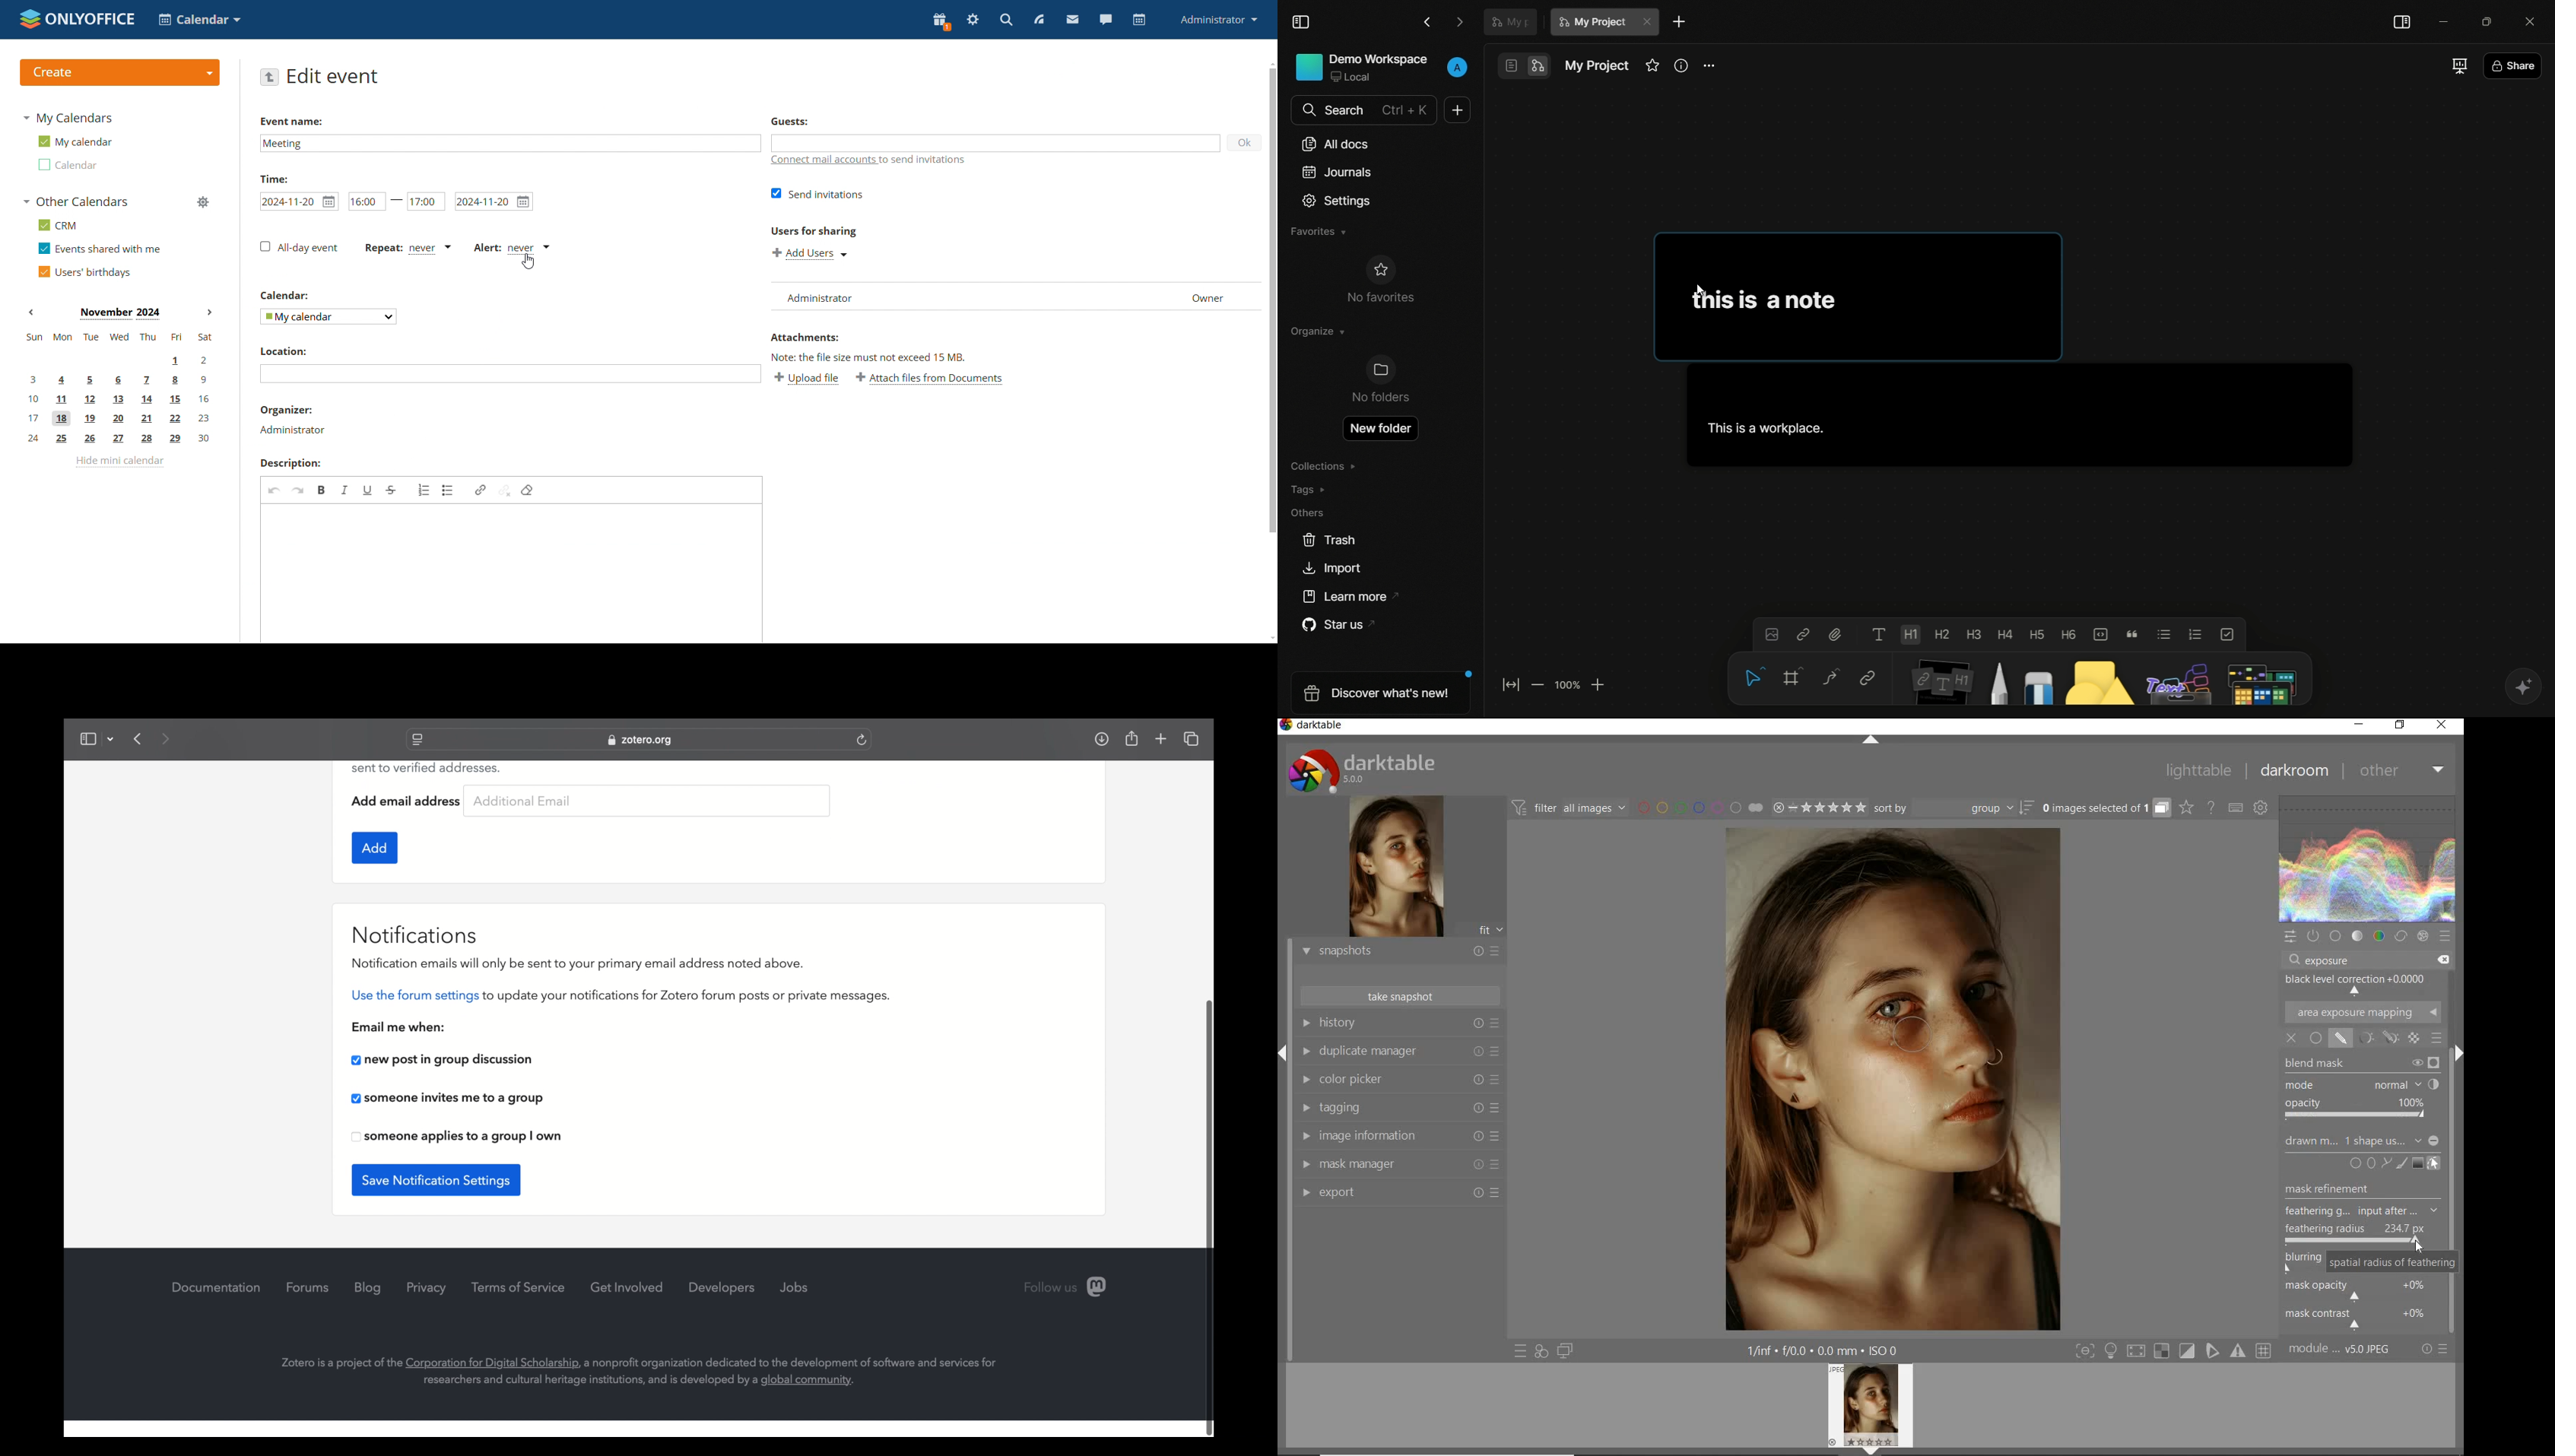  I want to click on forums, so click(308, 1287).